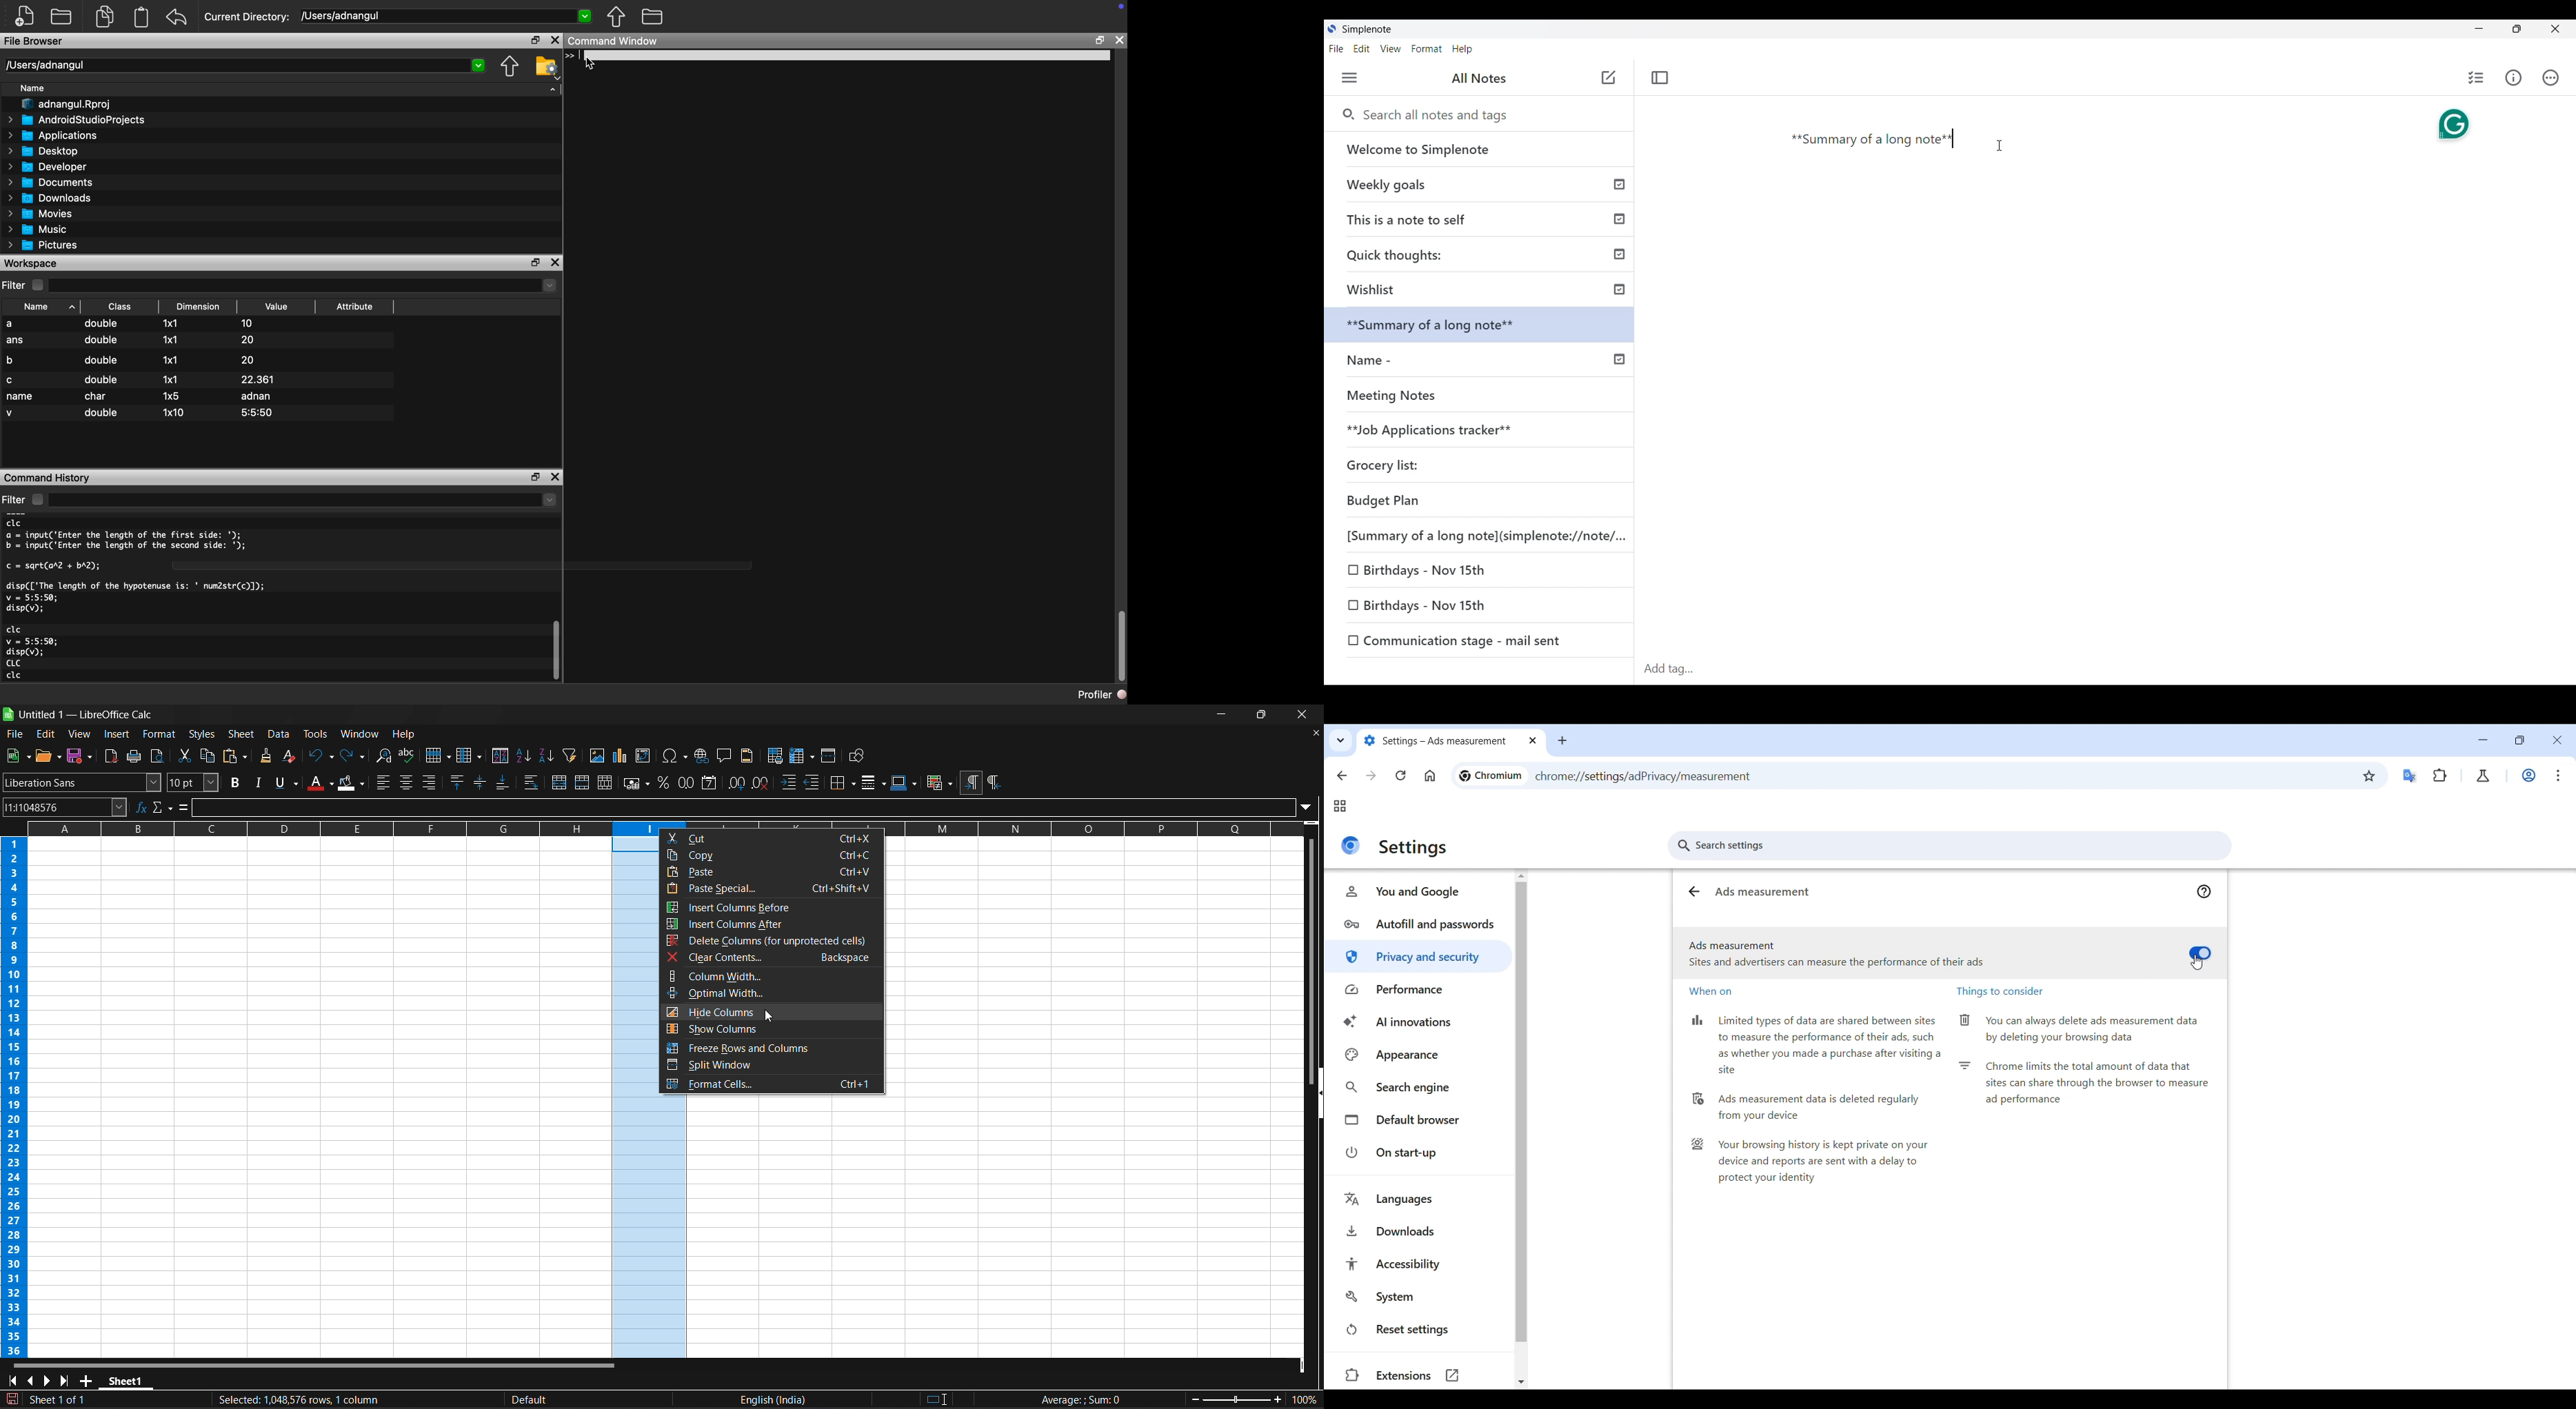 The image size is (2576, 1428). Describe the element at coordinates (1077, 1399) in the screenshot. I see `formula` at that location.